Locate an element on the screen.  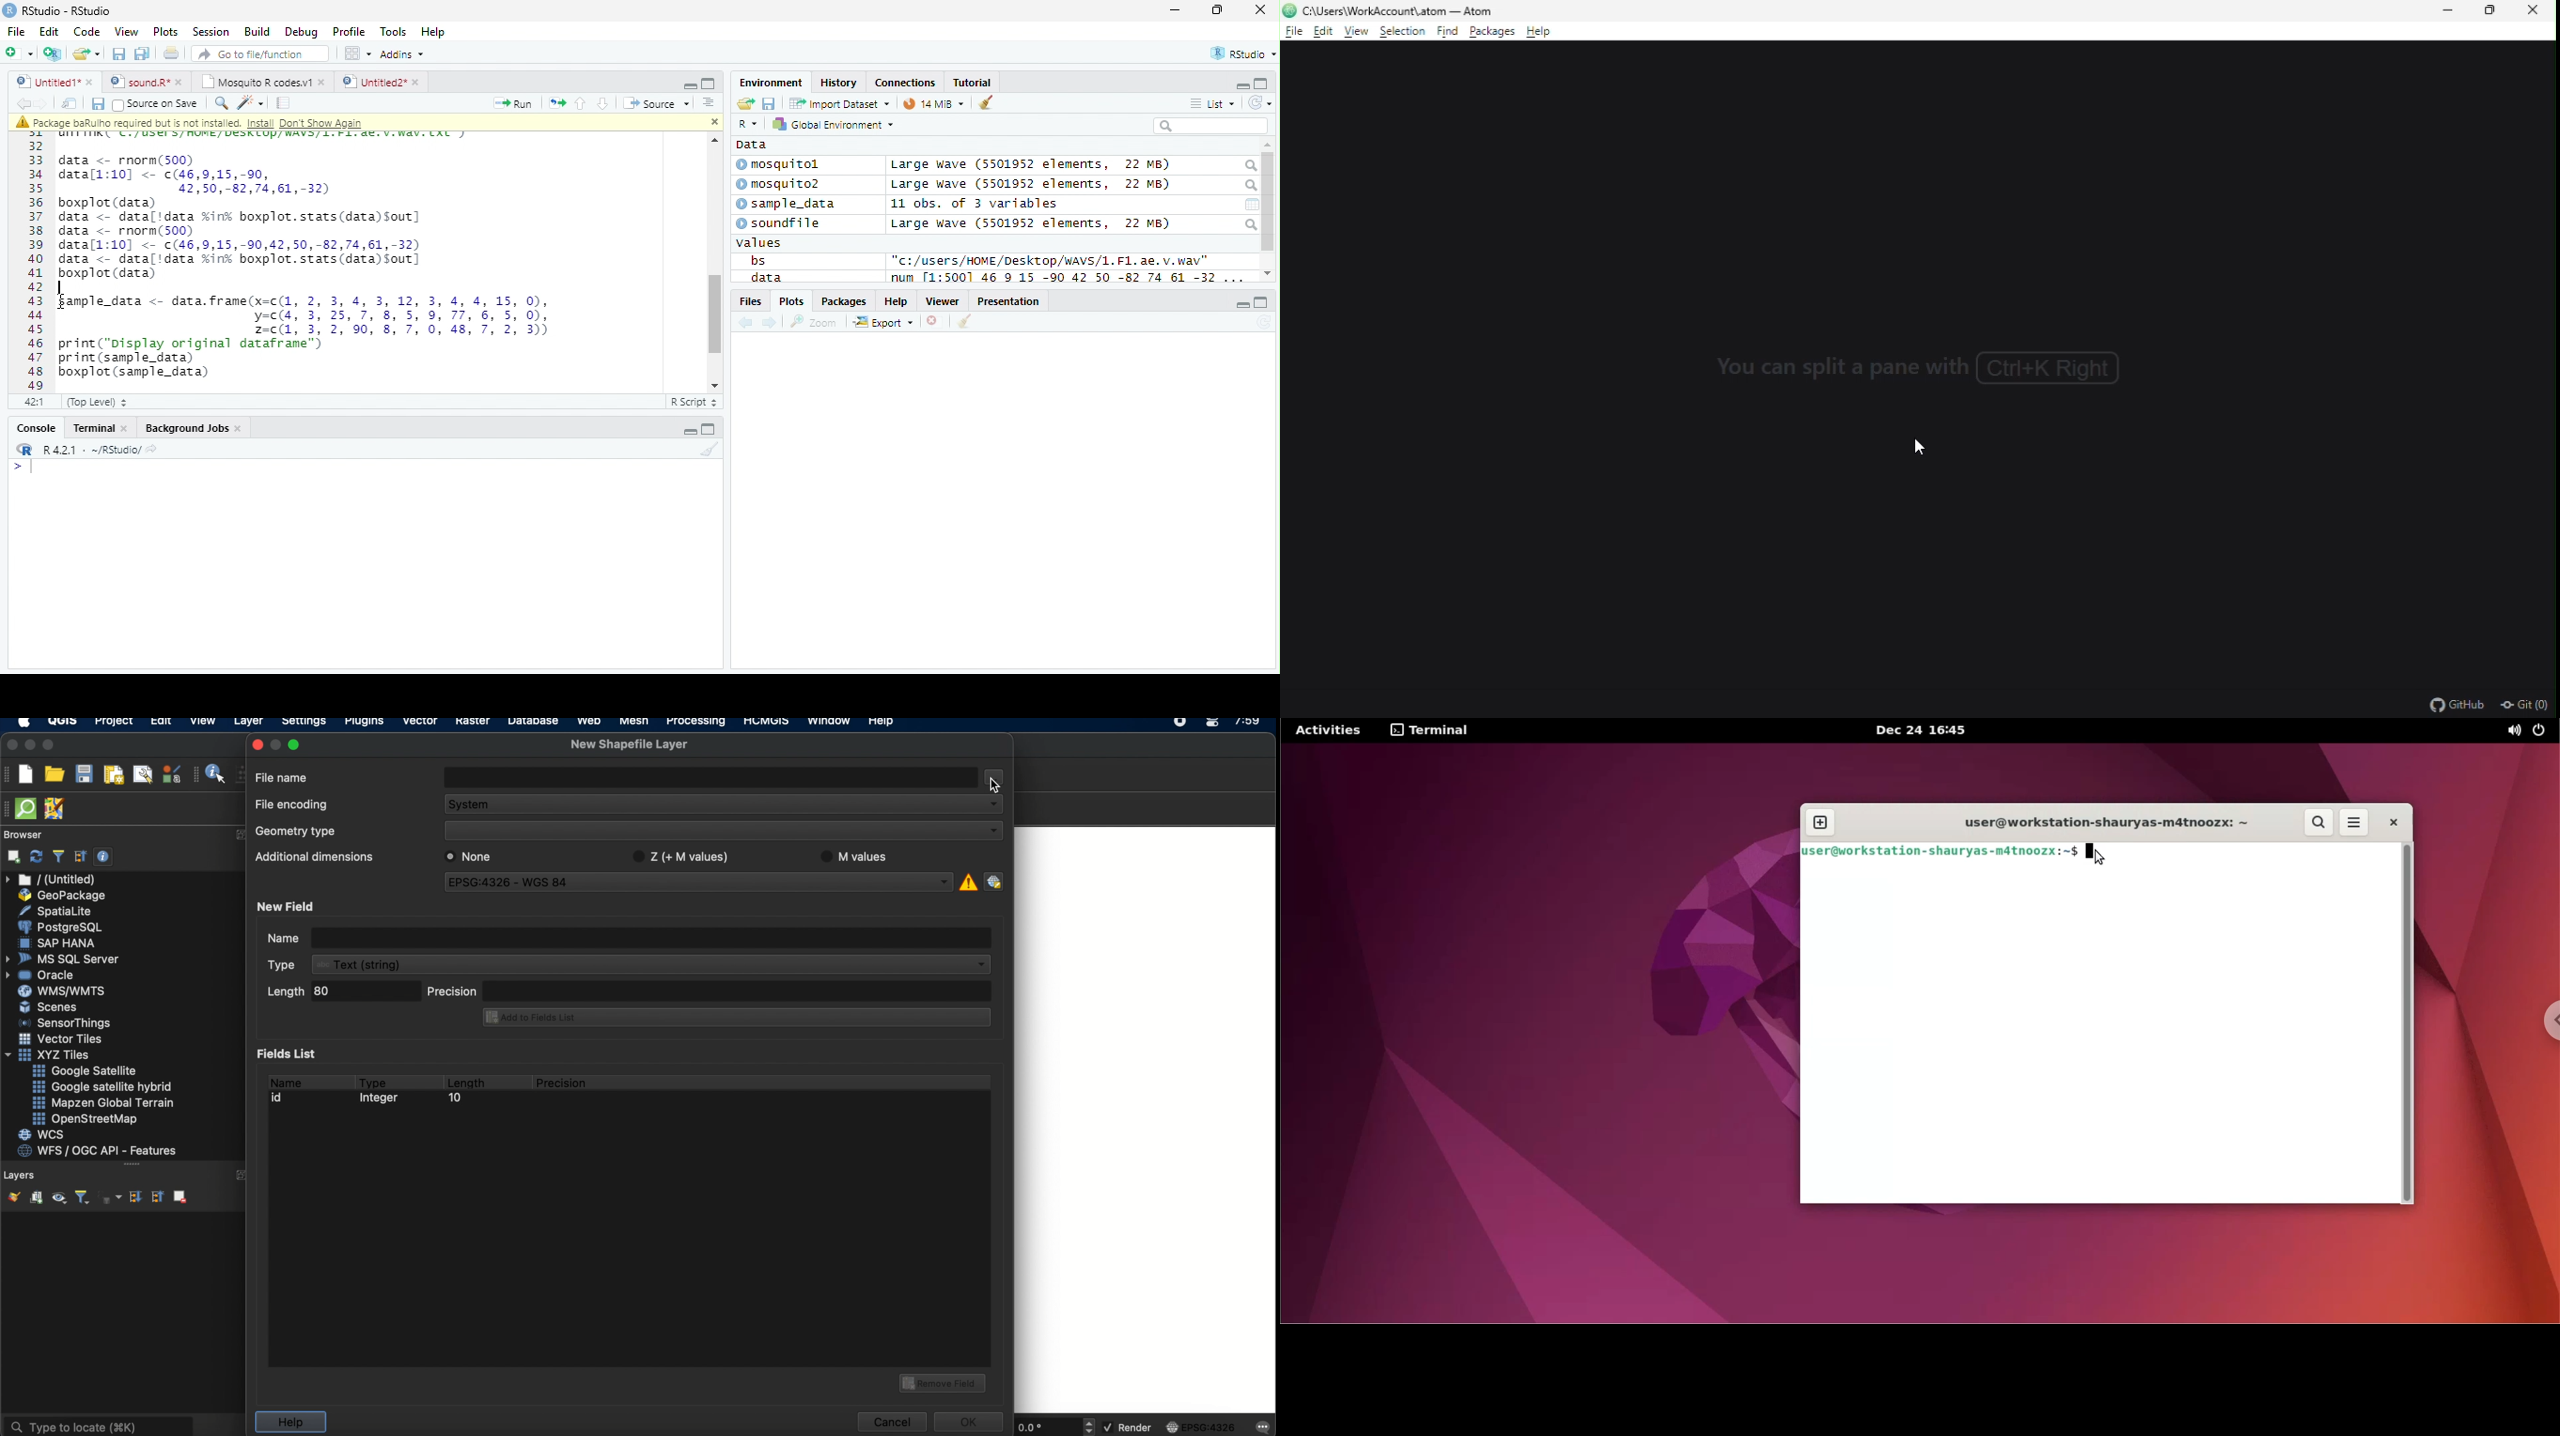
code tools is located at coordinates (251, 103).